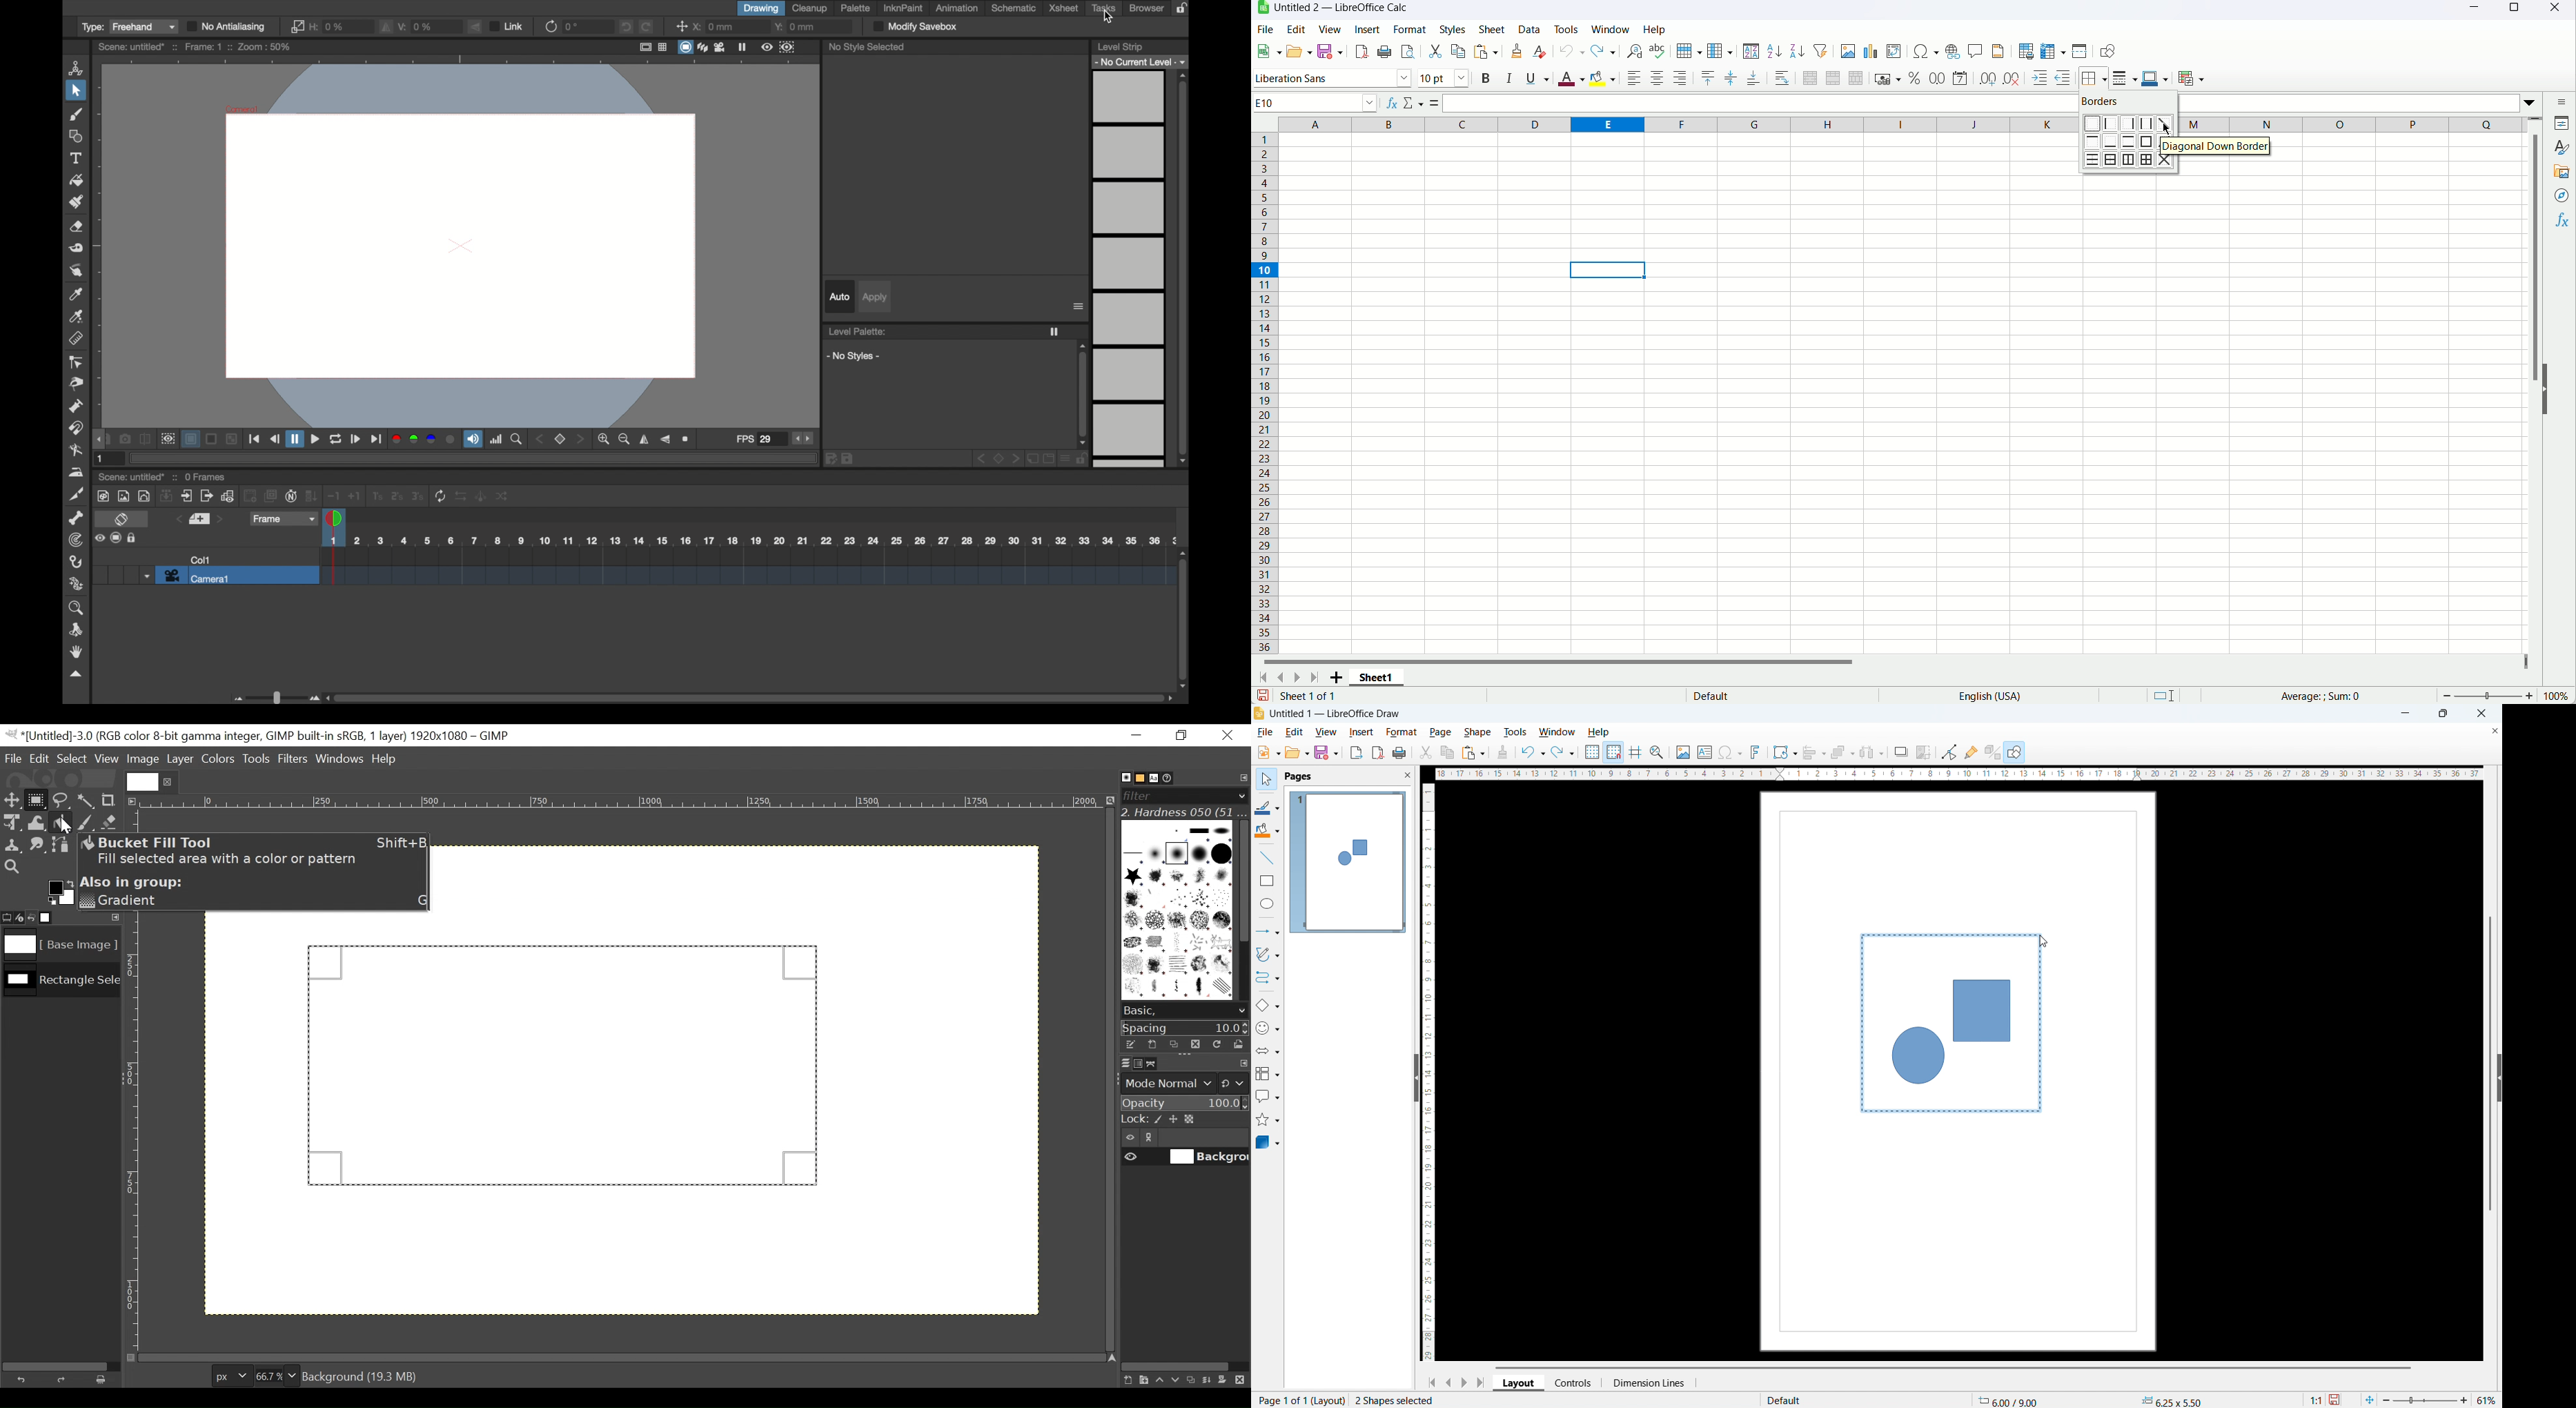 The width and height of the screenshot is (2576, 1428). I want to click on Column, so click(1721, 50).